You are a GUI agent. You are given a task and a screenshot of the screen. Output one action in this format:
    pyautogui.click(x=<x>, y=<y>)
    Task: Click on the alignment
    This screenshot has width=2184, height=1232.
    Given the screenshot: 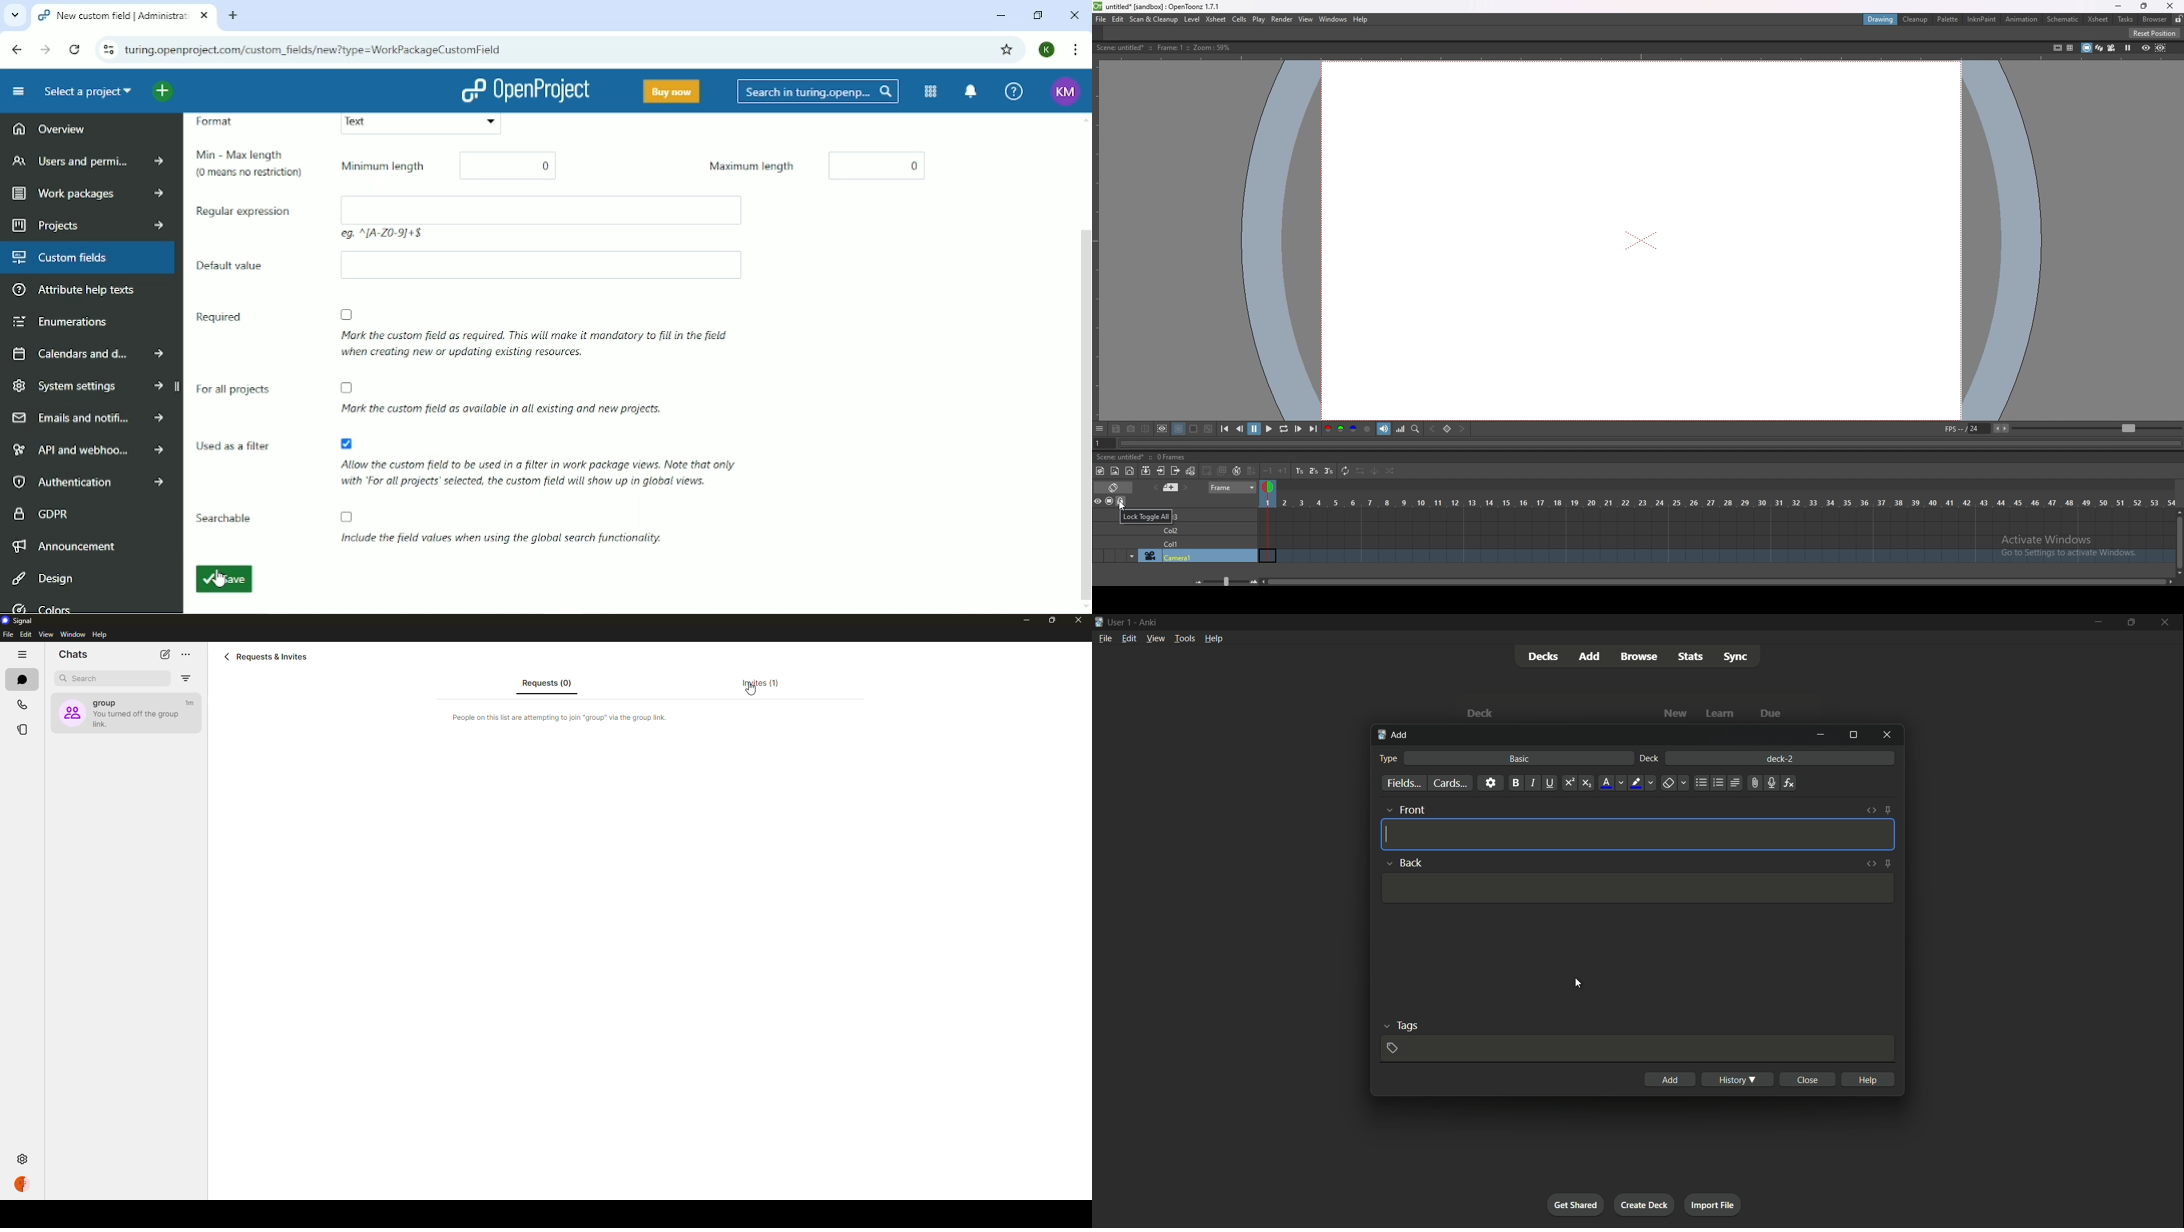 What is the action you would take?
    pyautogui.click(x=1736, y=782)
    